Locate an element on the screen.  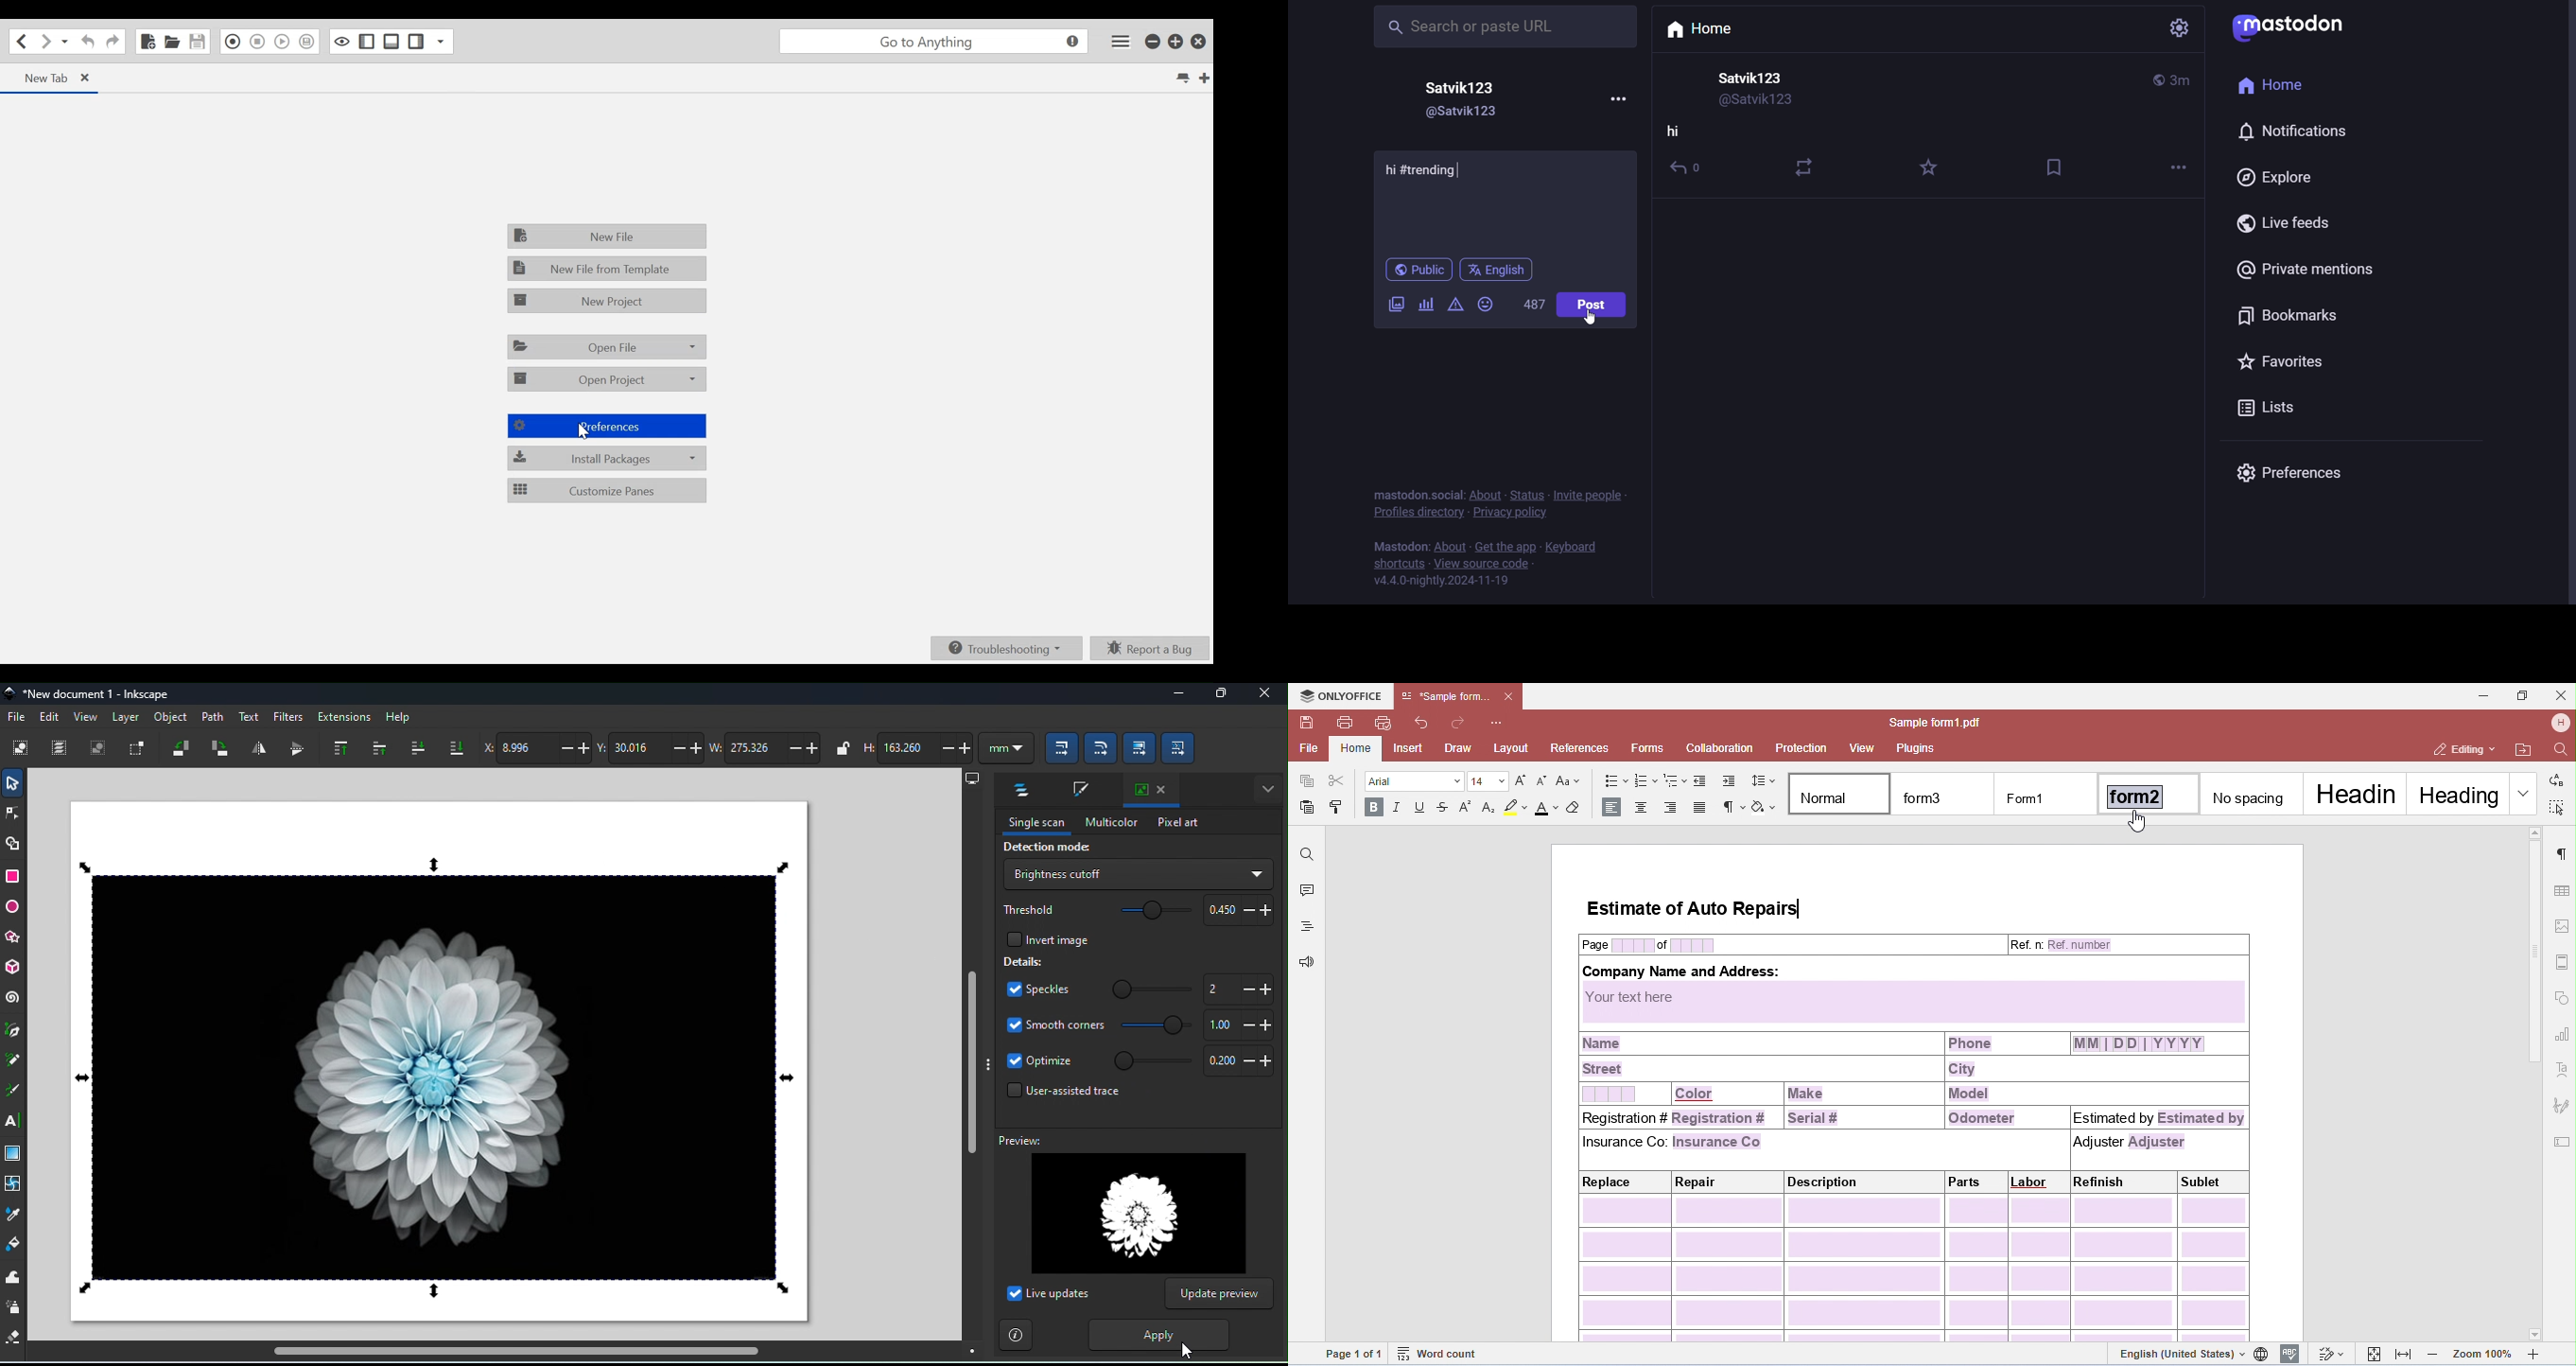
setting is located at coordinates (2176, 31).